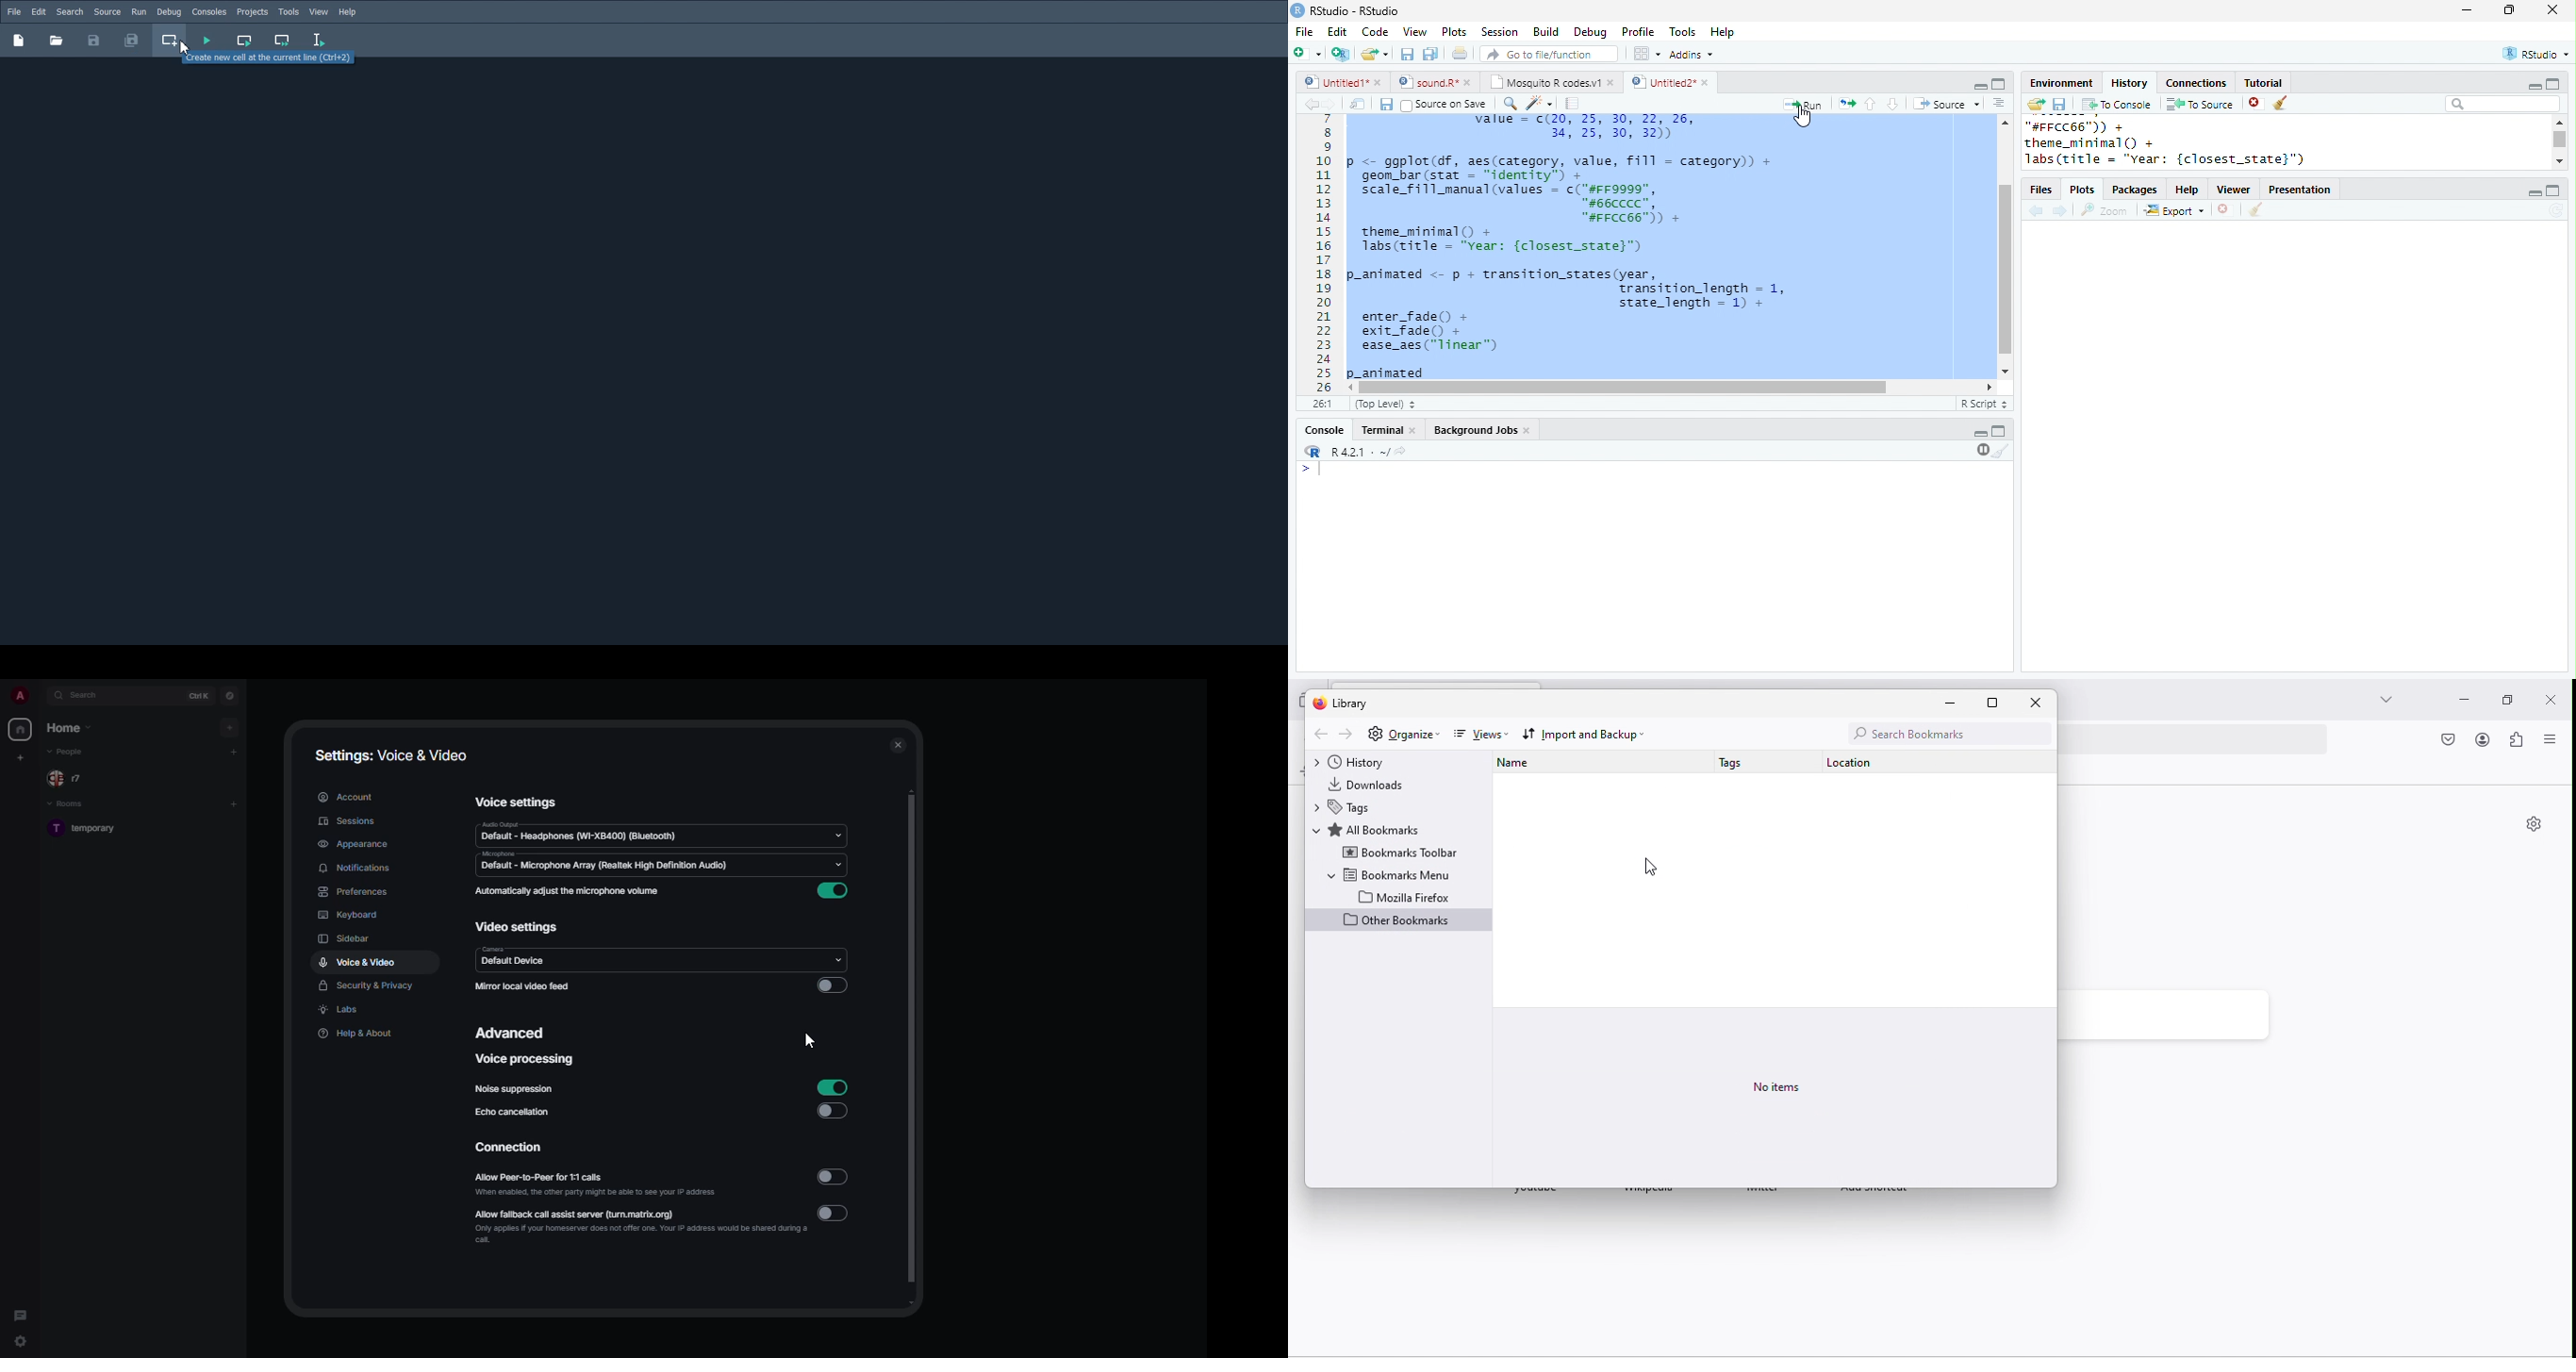 The height and width of the screenshot is (1372, 2576). I want to click on minimize, so click(2460, 702).